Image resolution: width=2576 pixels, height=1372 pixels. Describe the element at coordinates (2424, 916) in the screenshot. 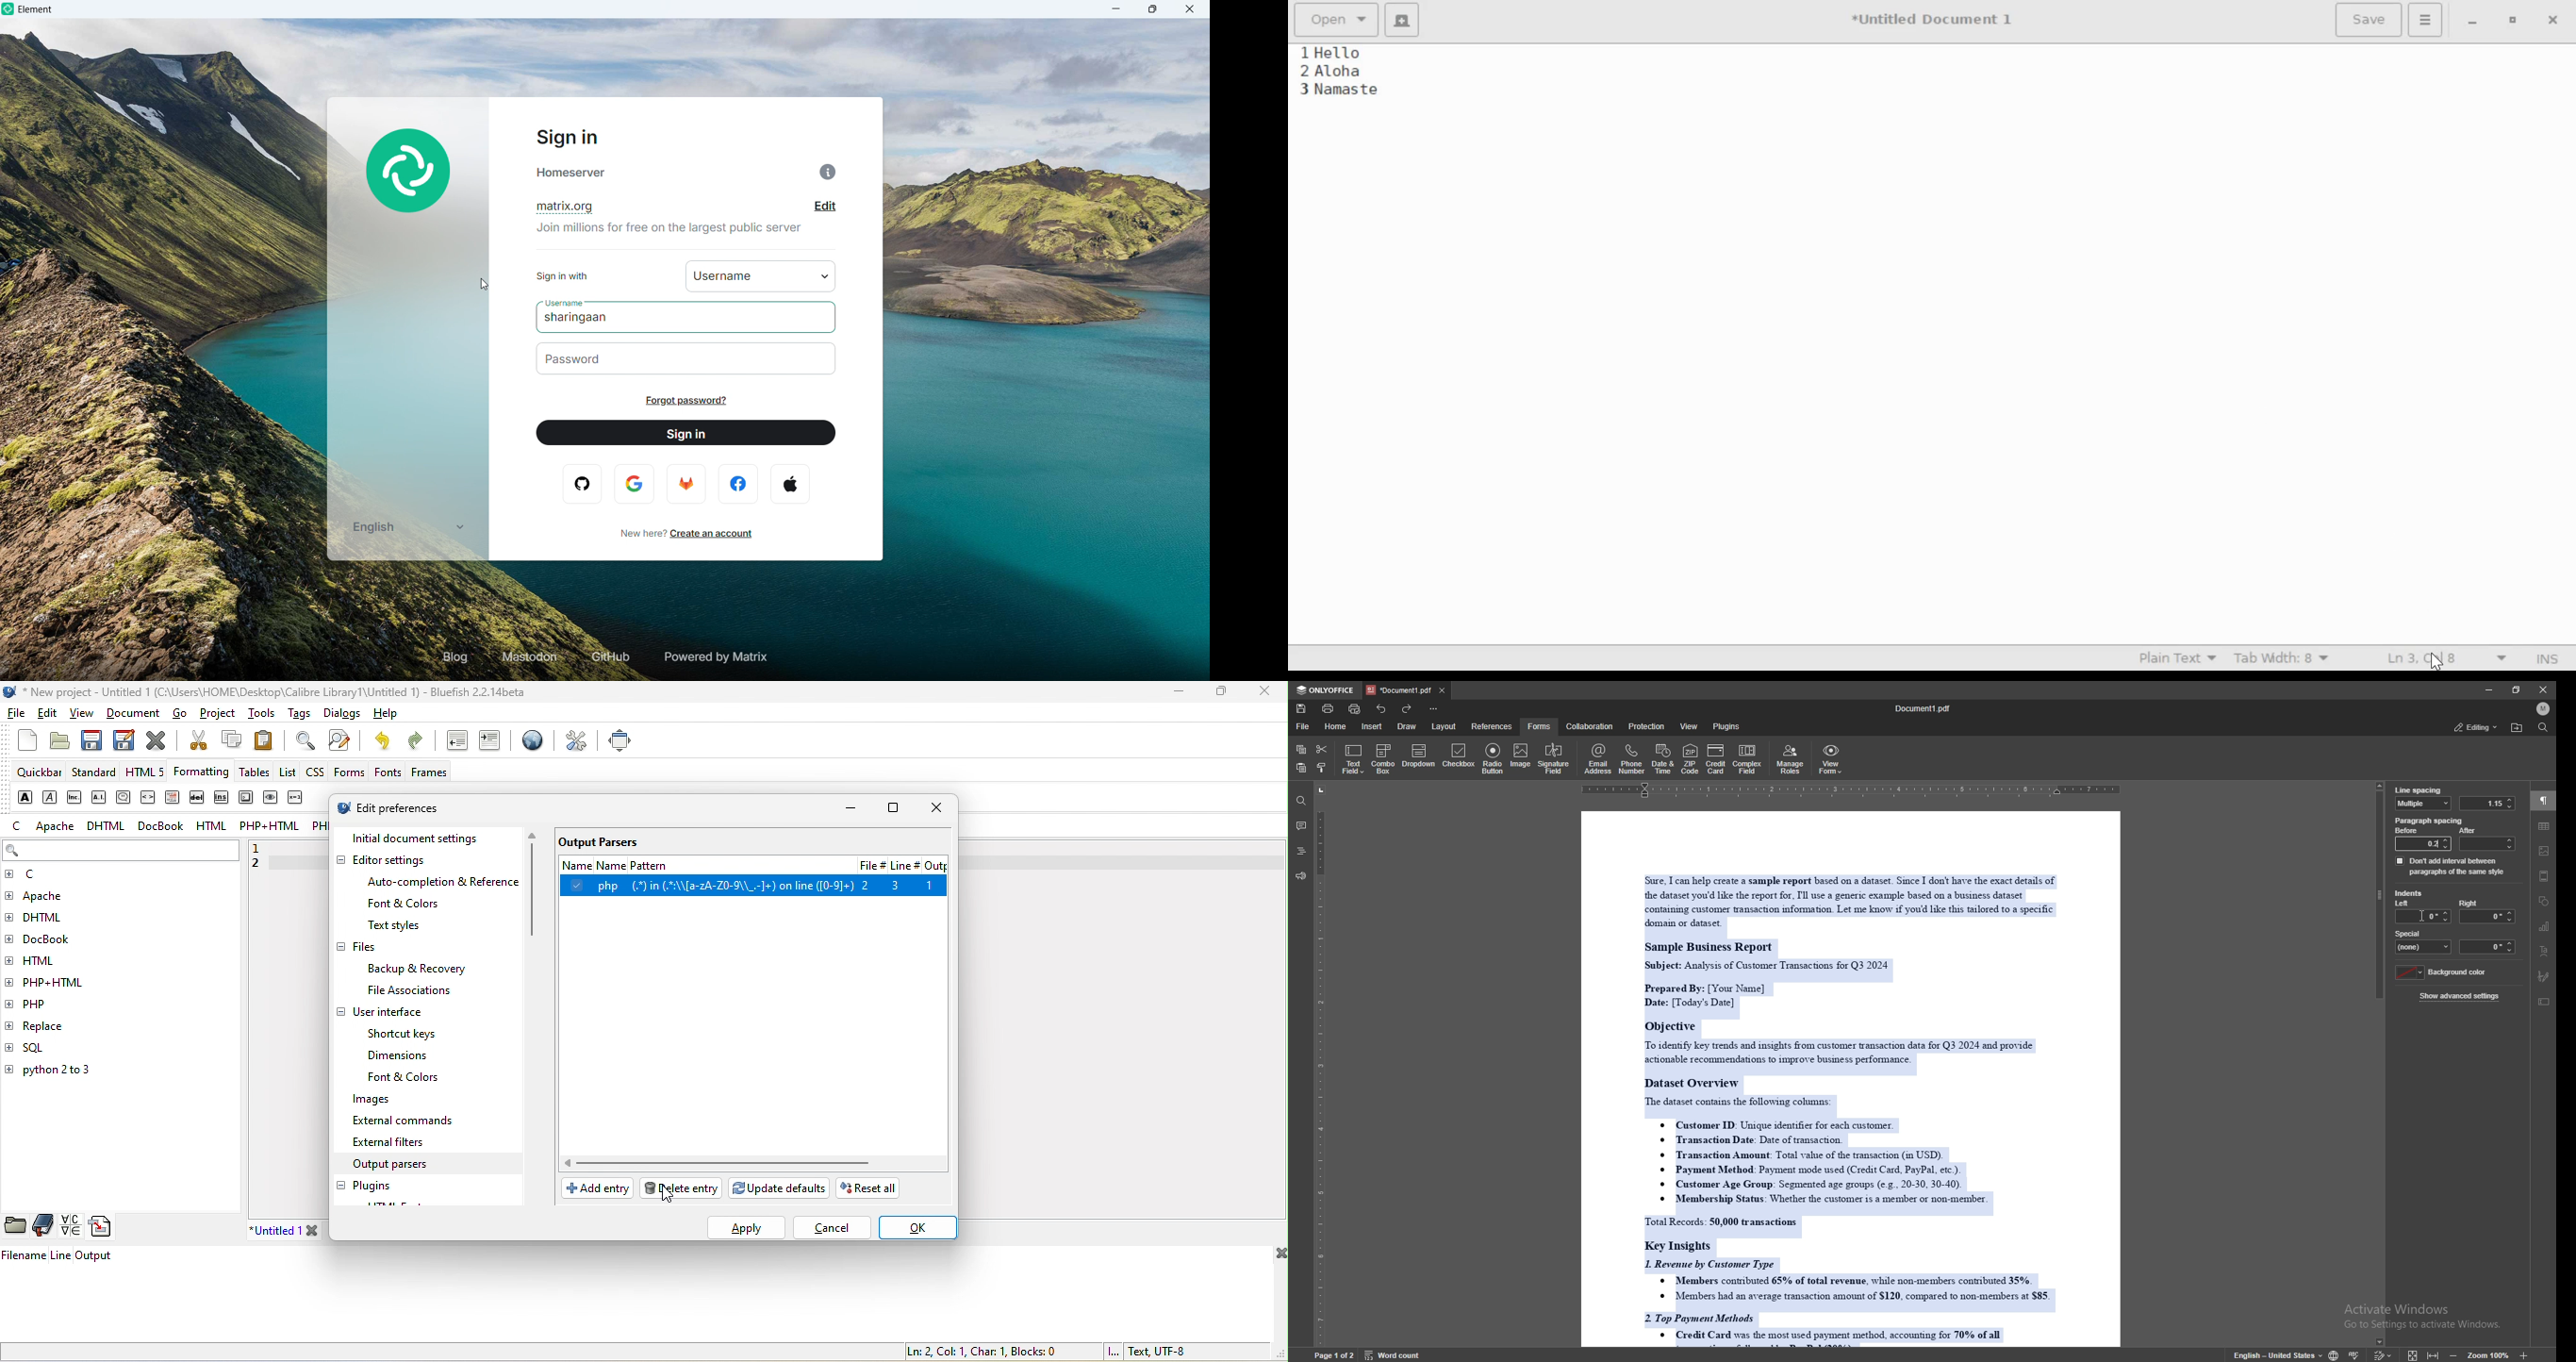

I see `cursor` at that location.